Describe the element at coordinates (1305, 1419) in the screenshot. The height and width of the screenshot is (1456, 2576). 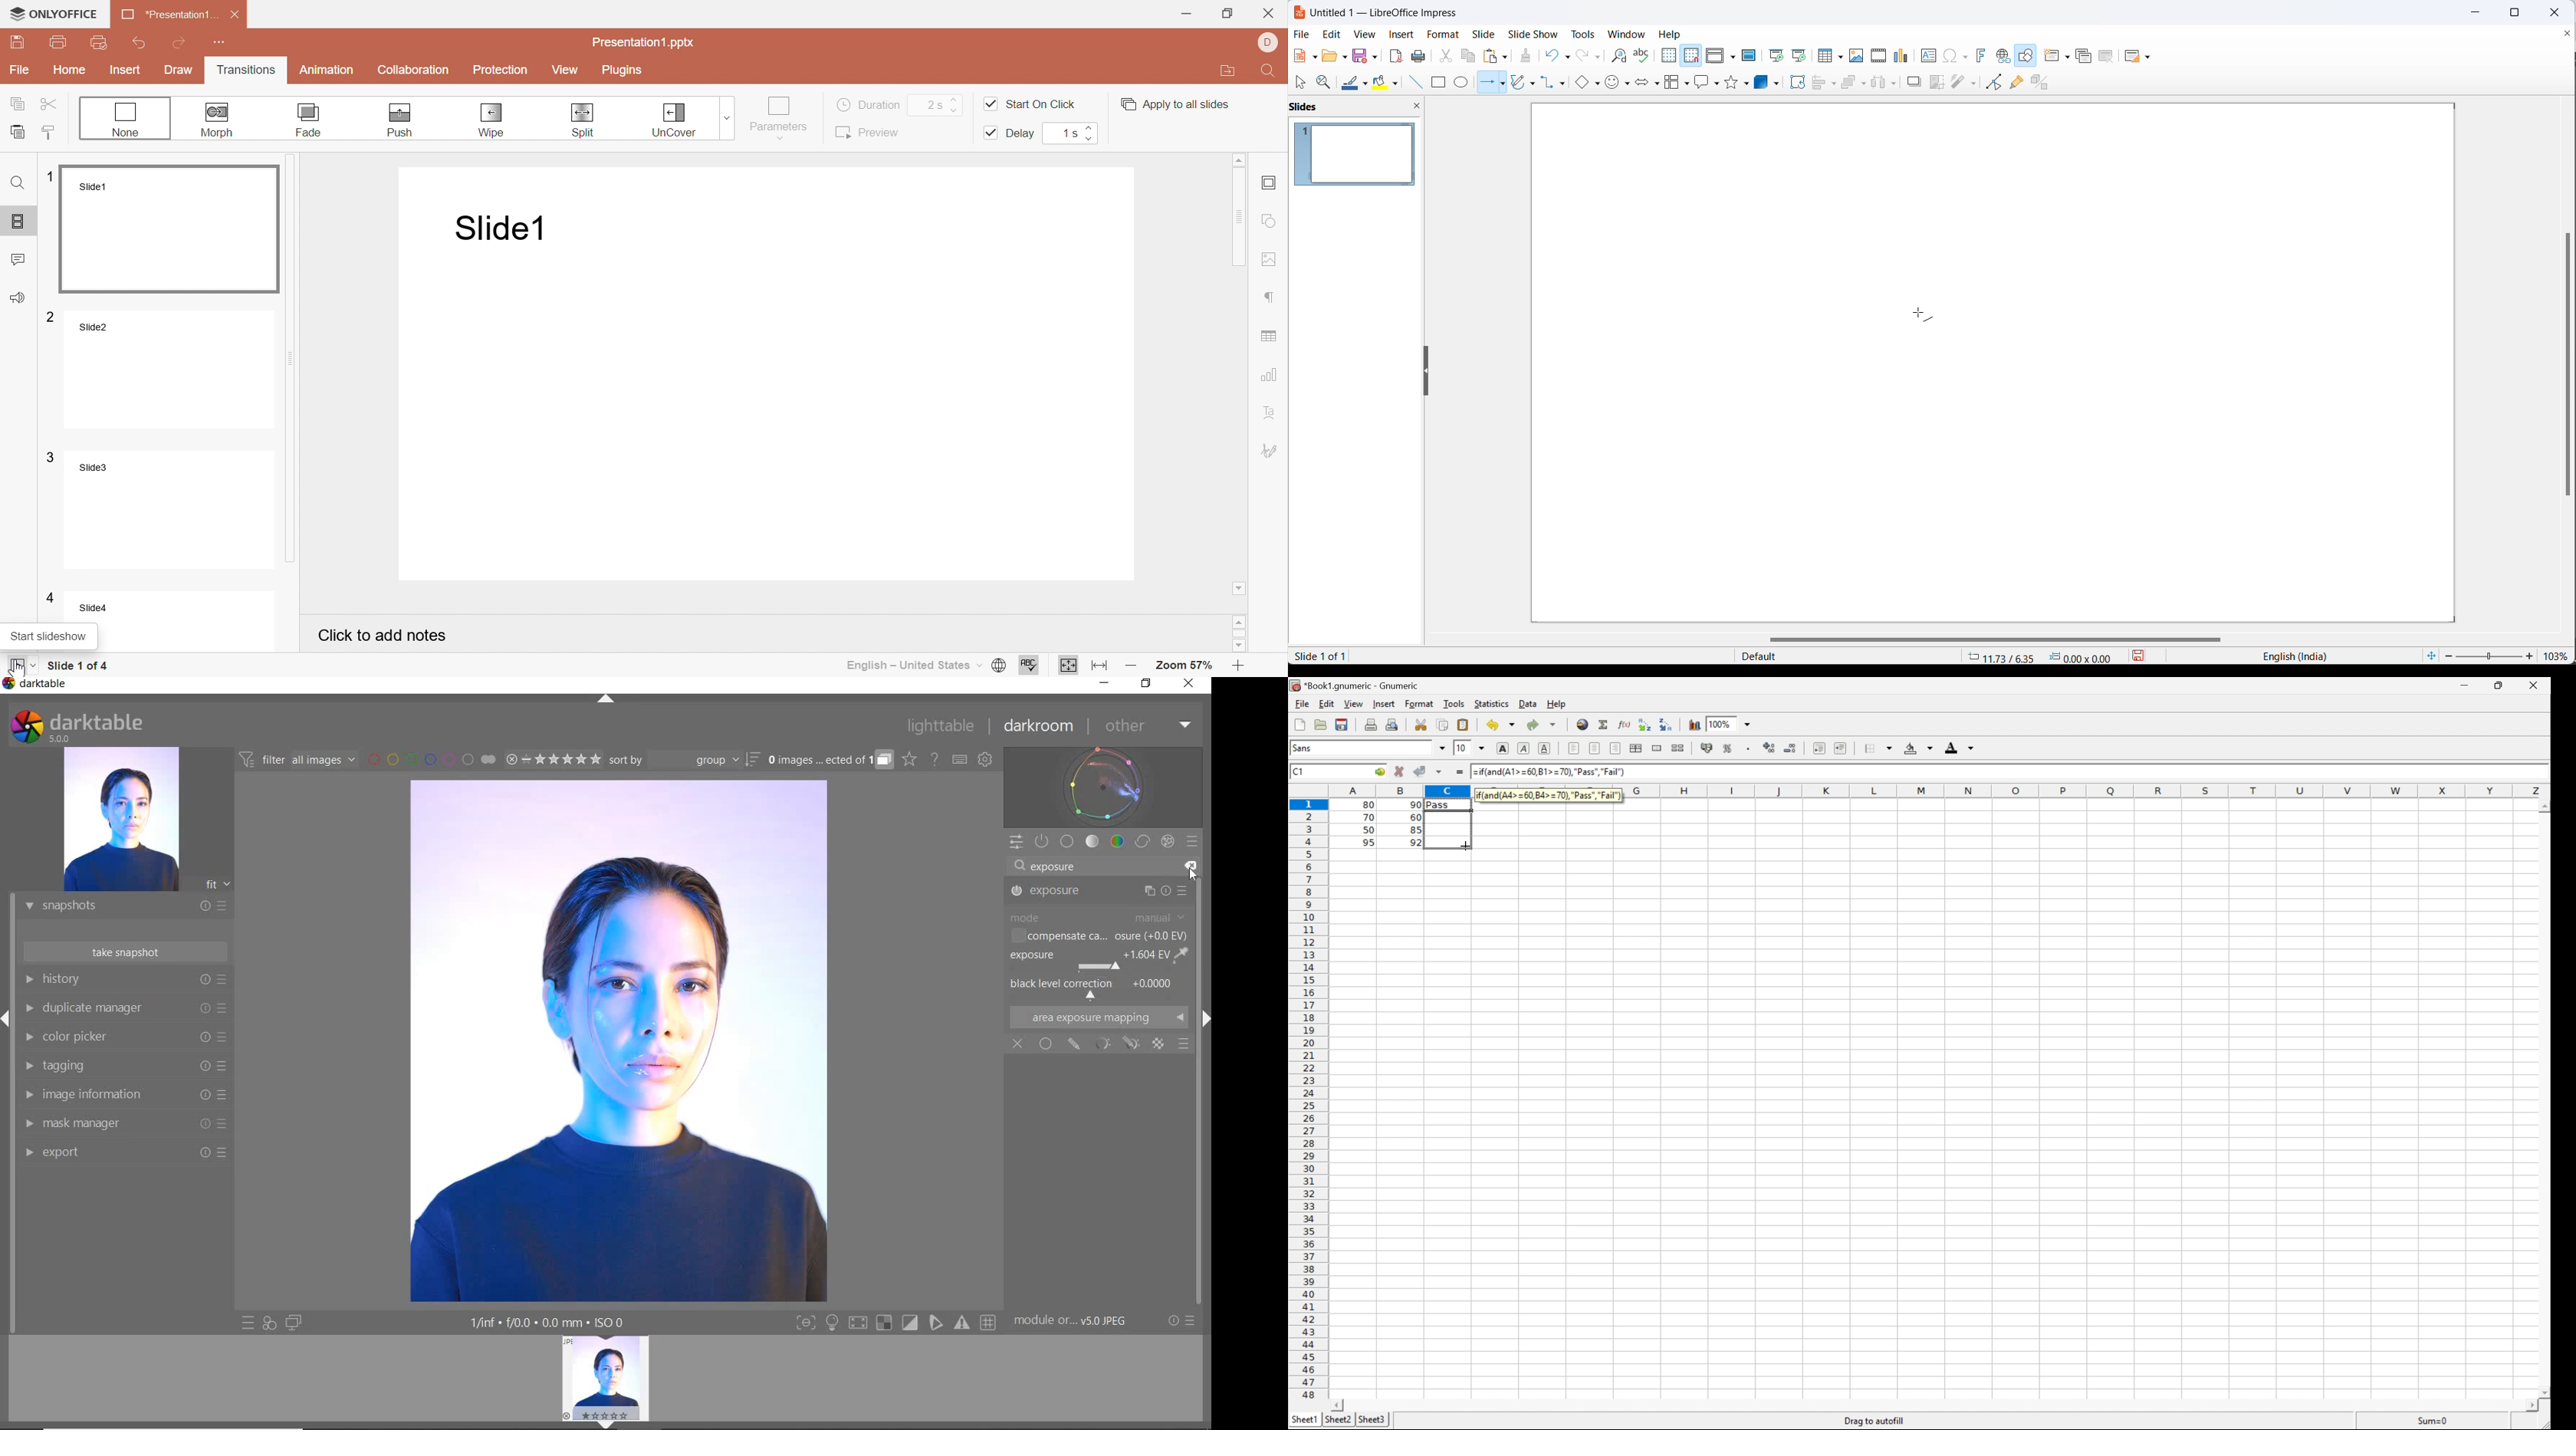
I see `Sheet1` at that location.